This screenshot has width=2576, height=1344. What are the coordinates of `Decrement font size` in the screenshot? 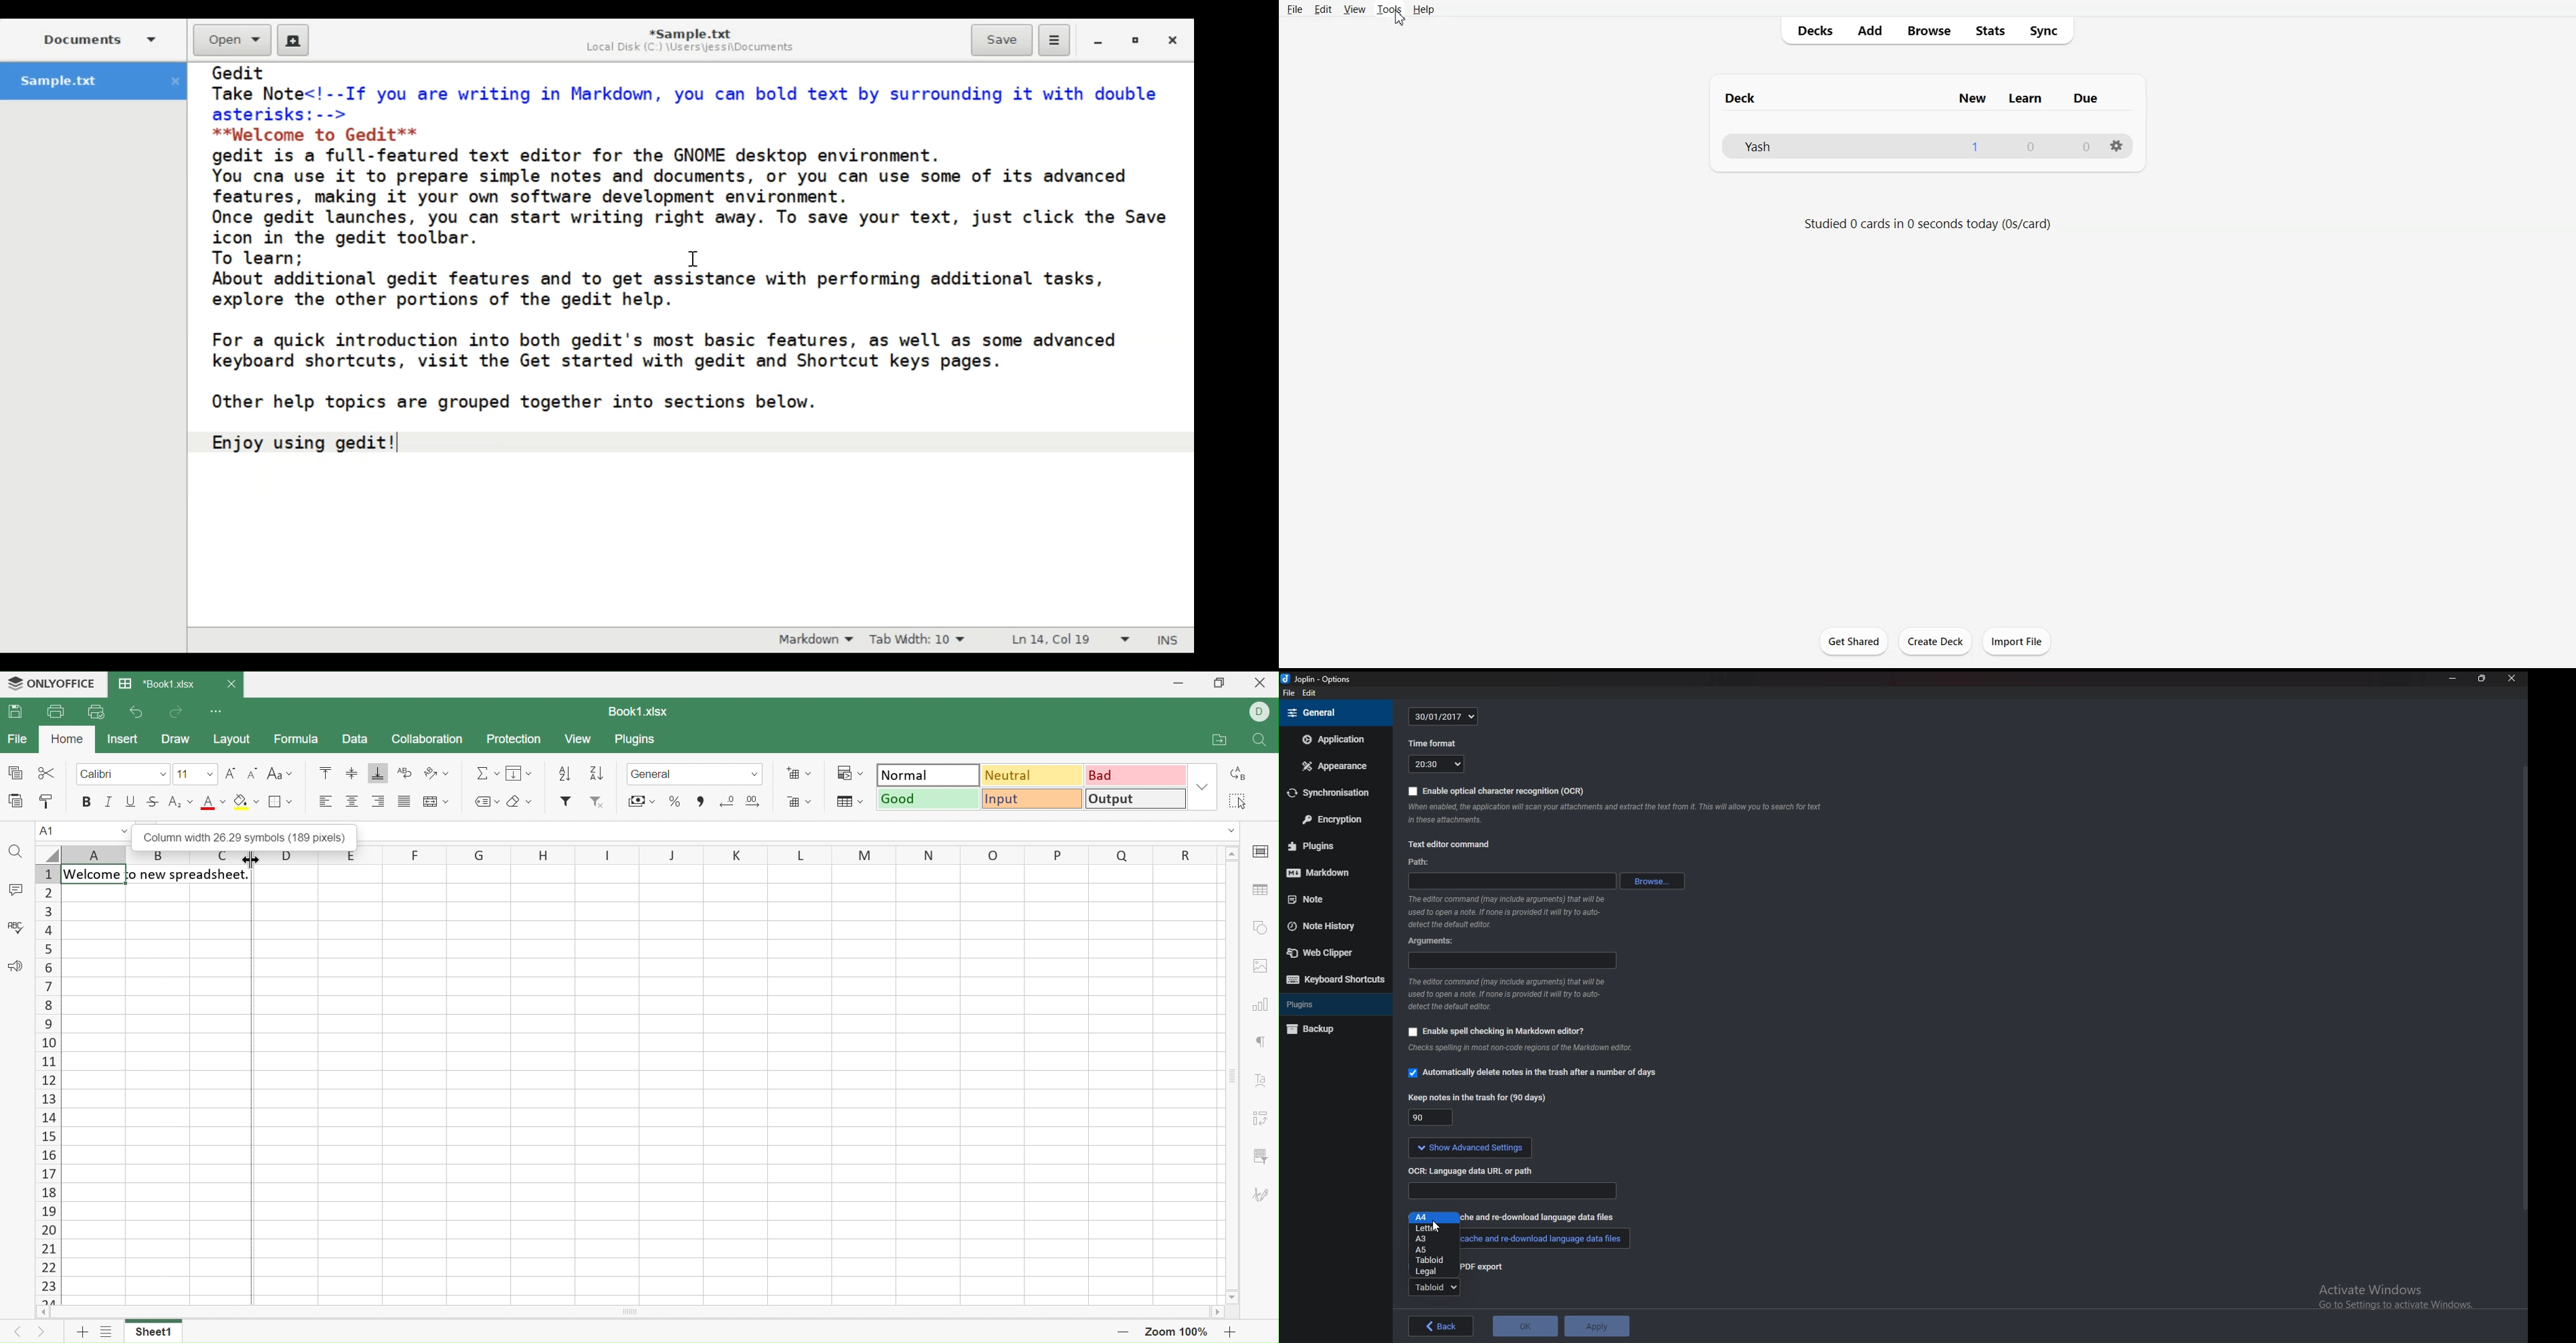 It's located at (253, 773).